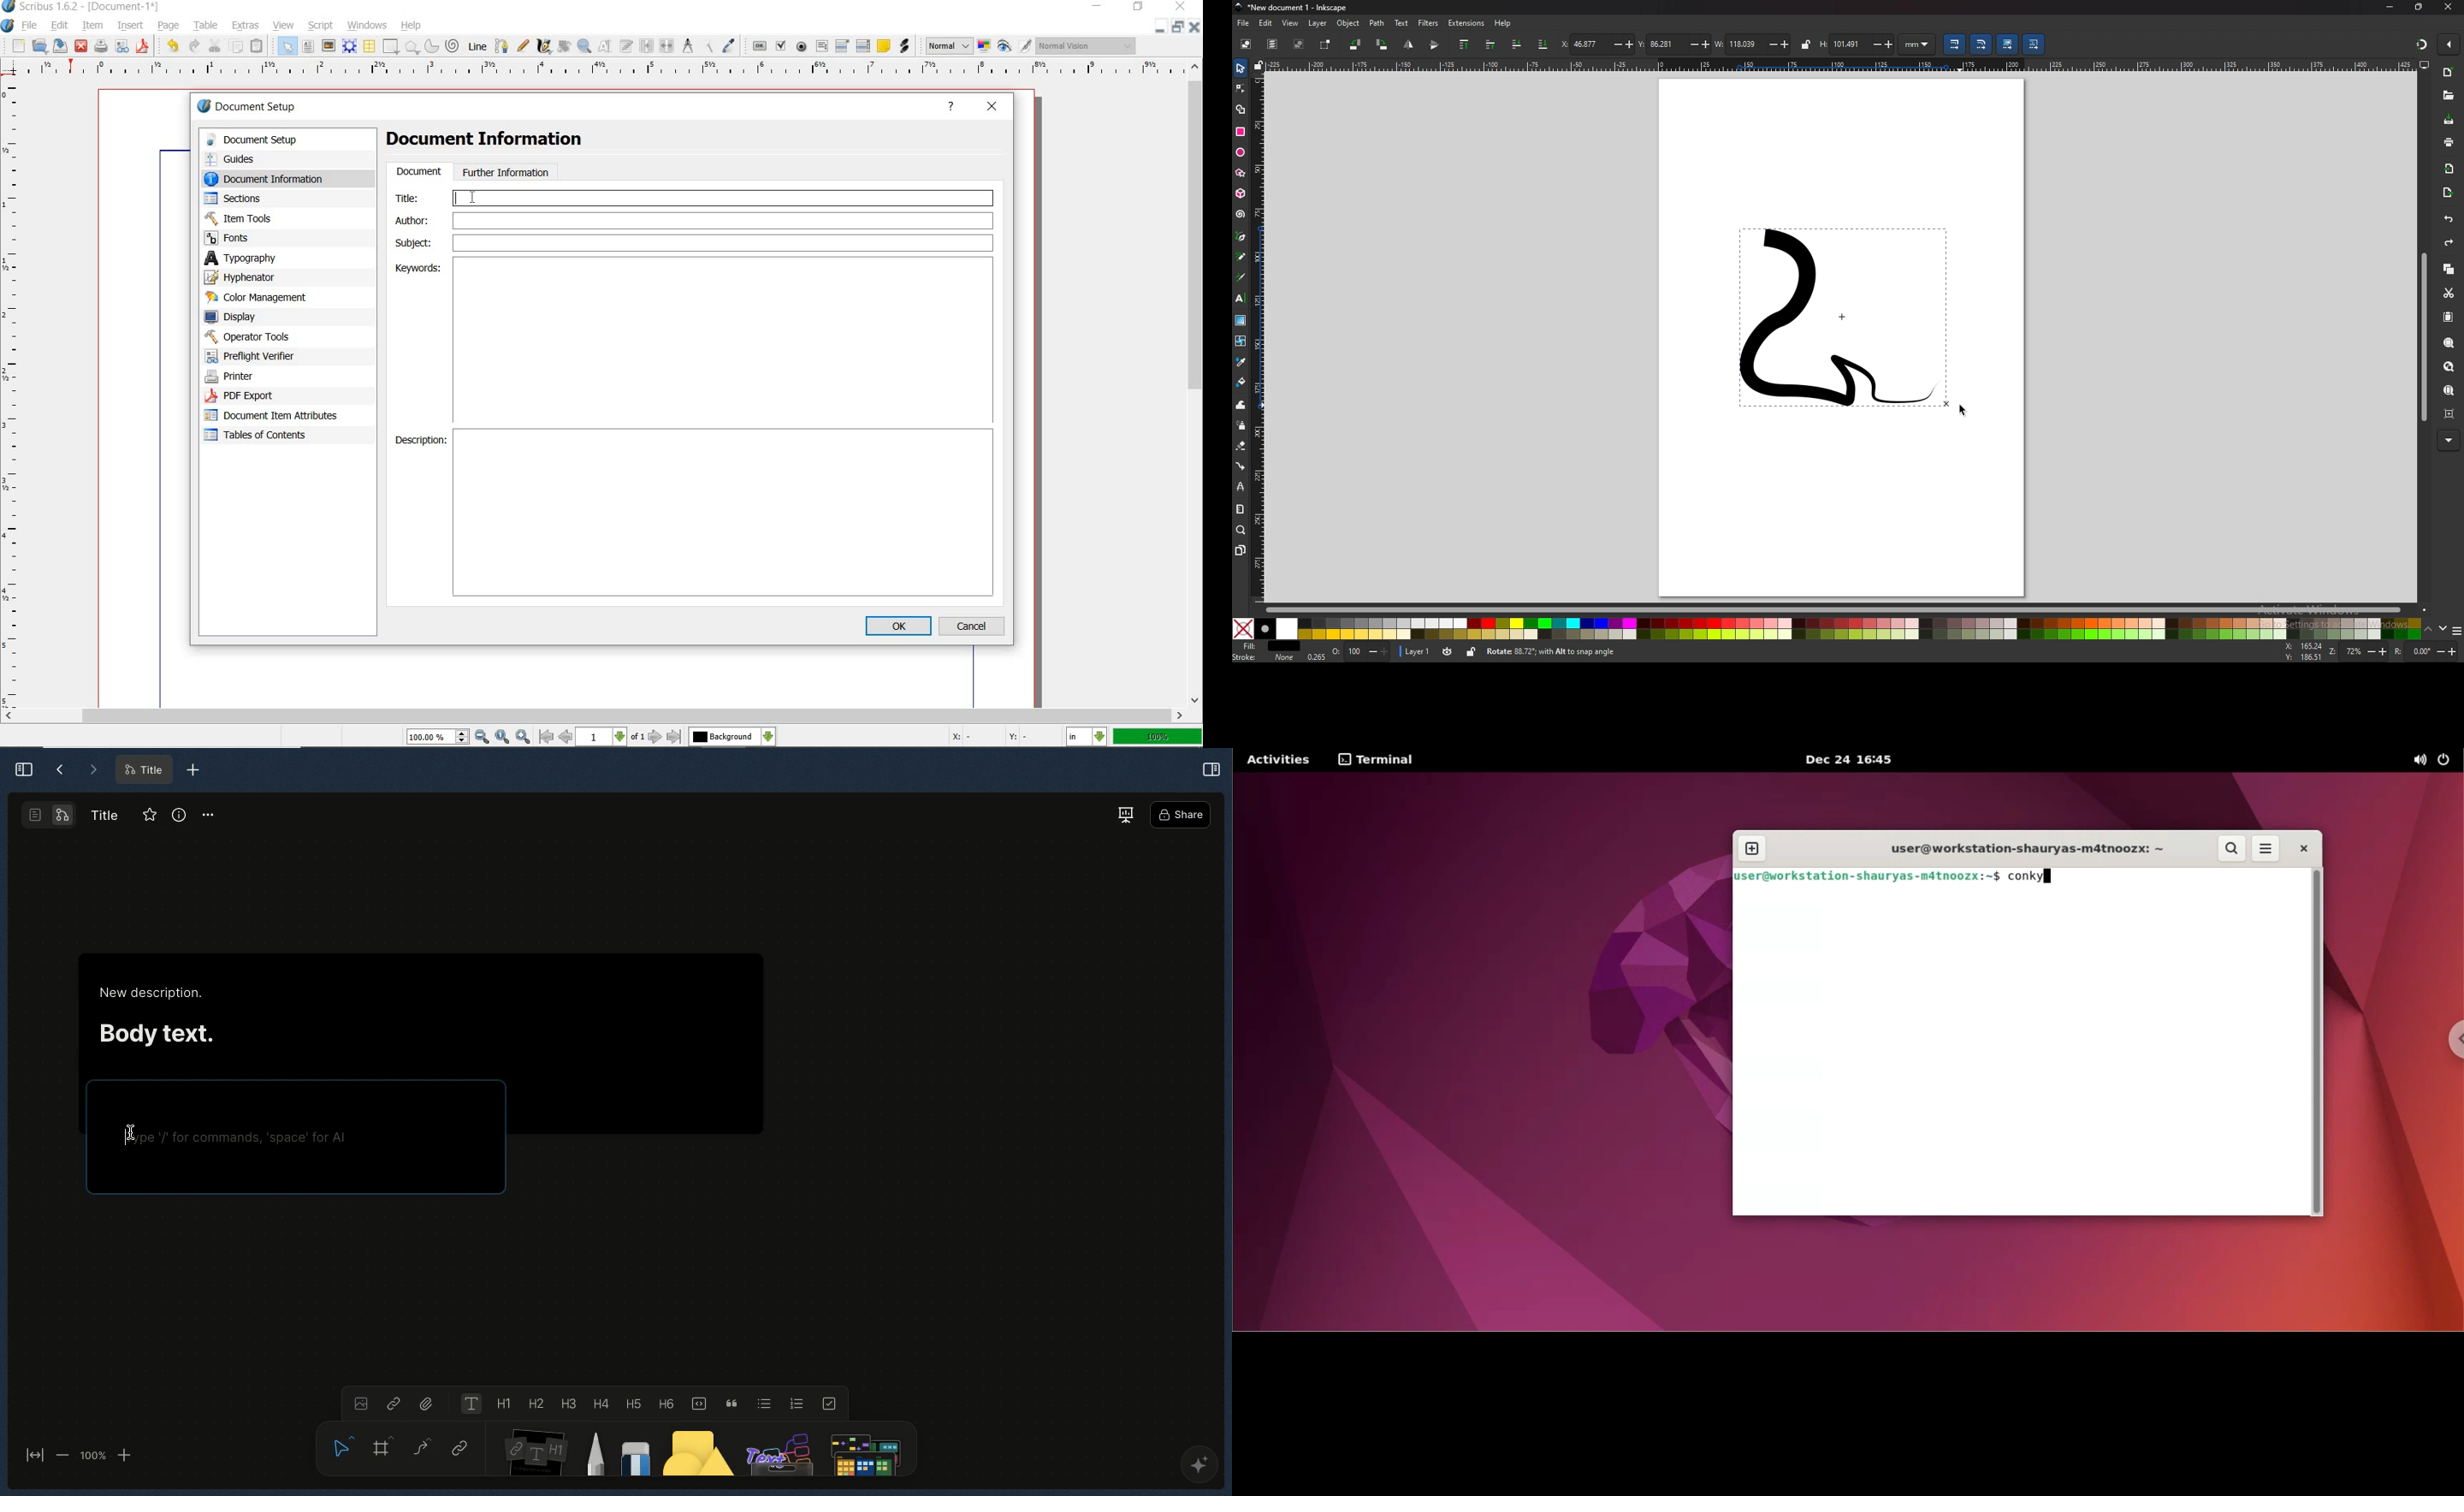  What do you see at coordinates (668, 45) in the screenshot?
I see `unlink text frames` at bounding box center [668, 45].